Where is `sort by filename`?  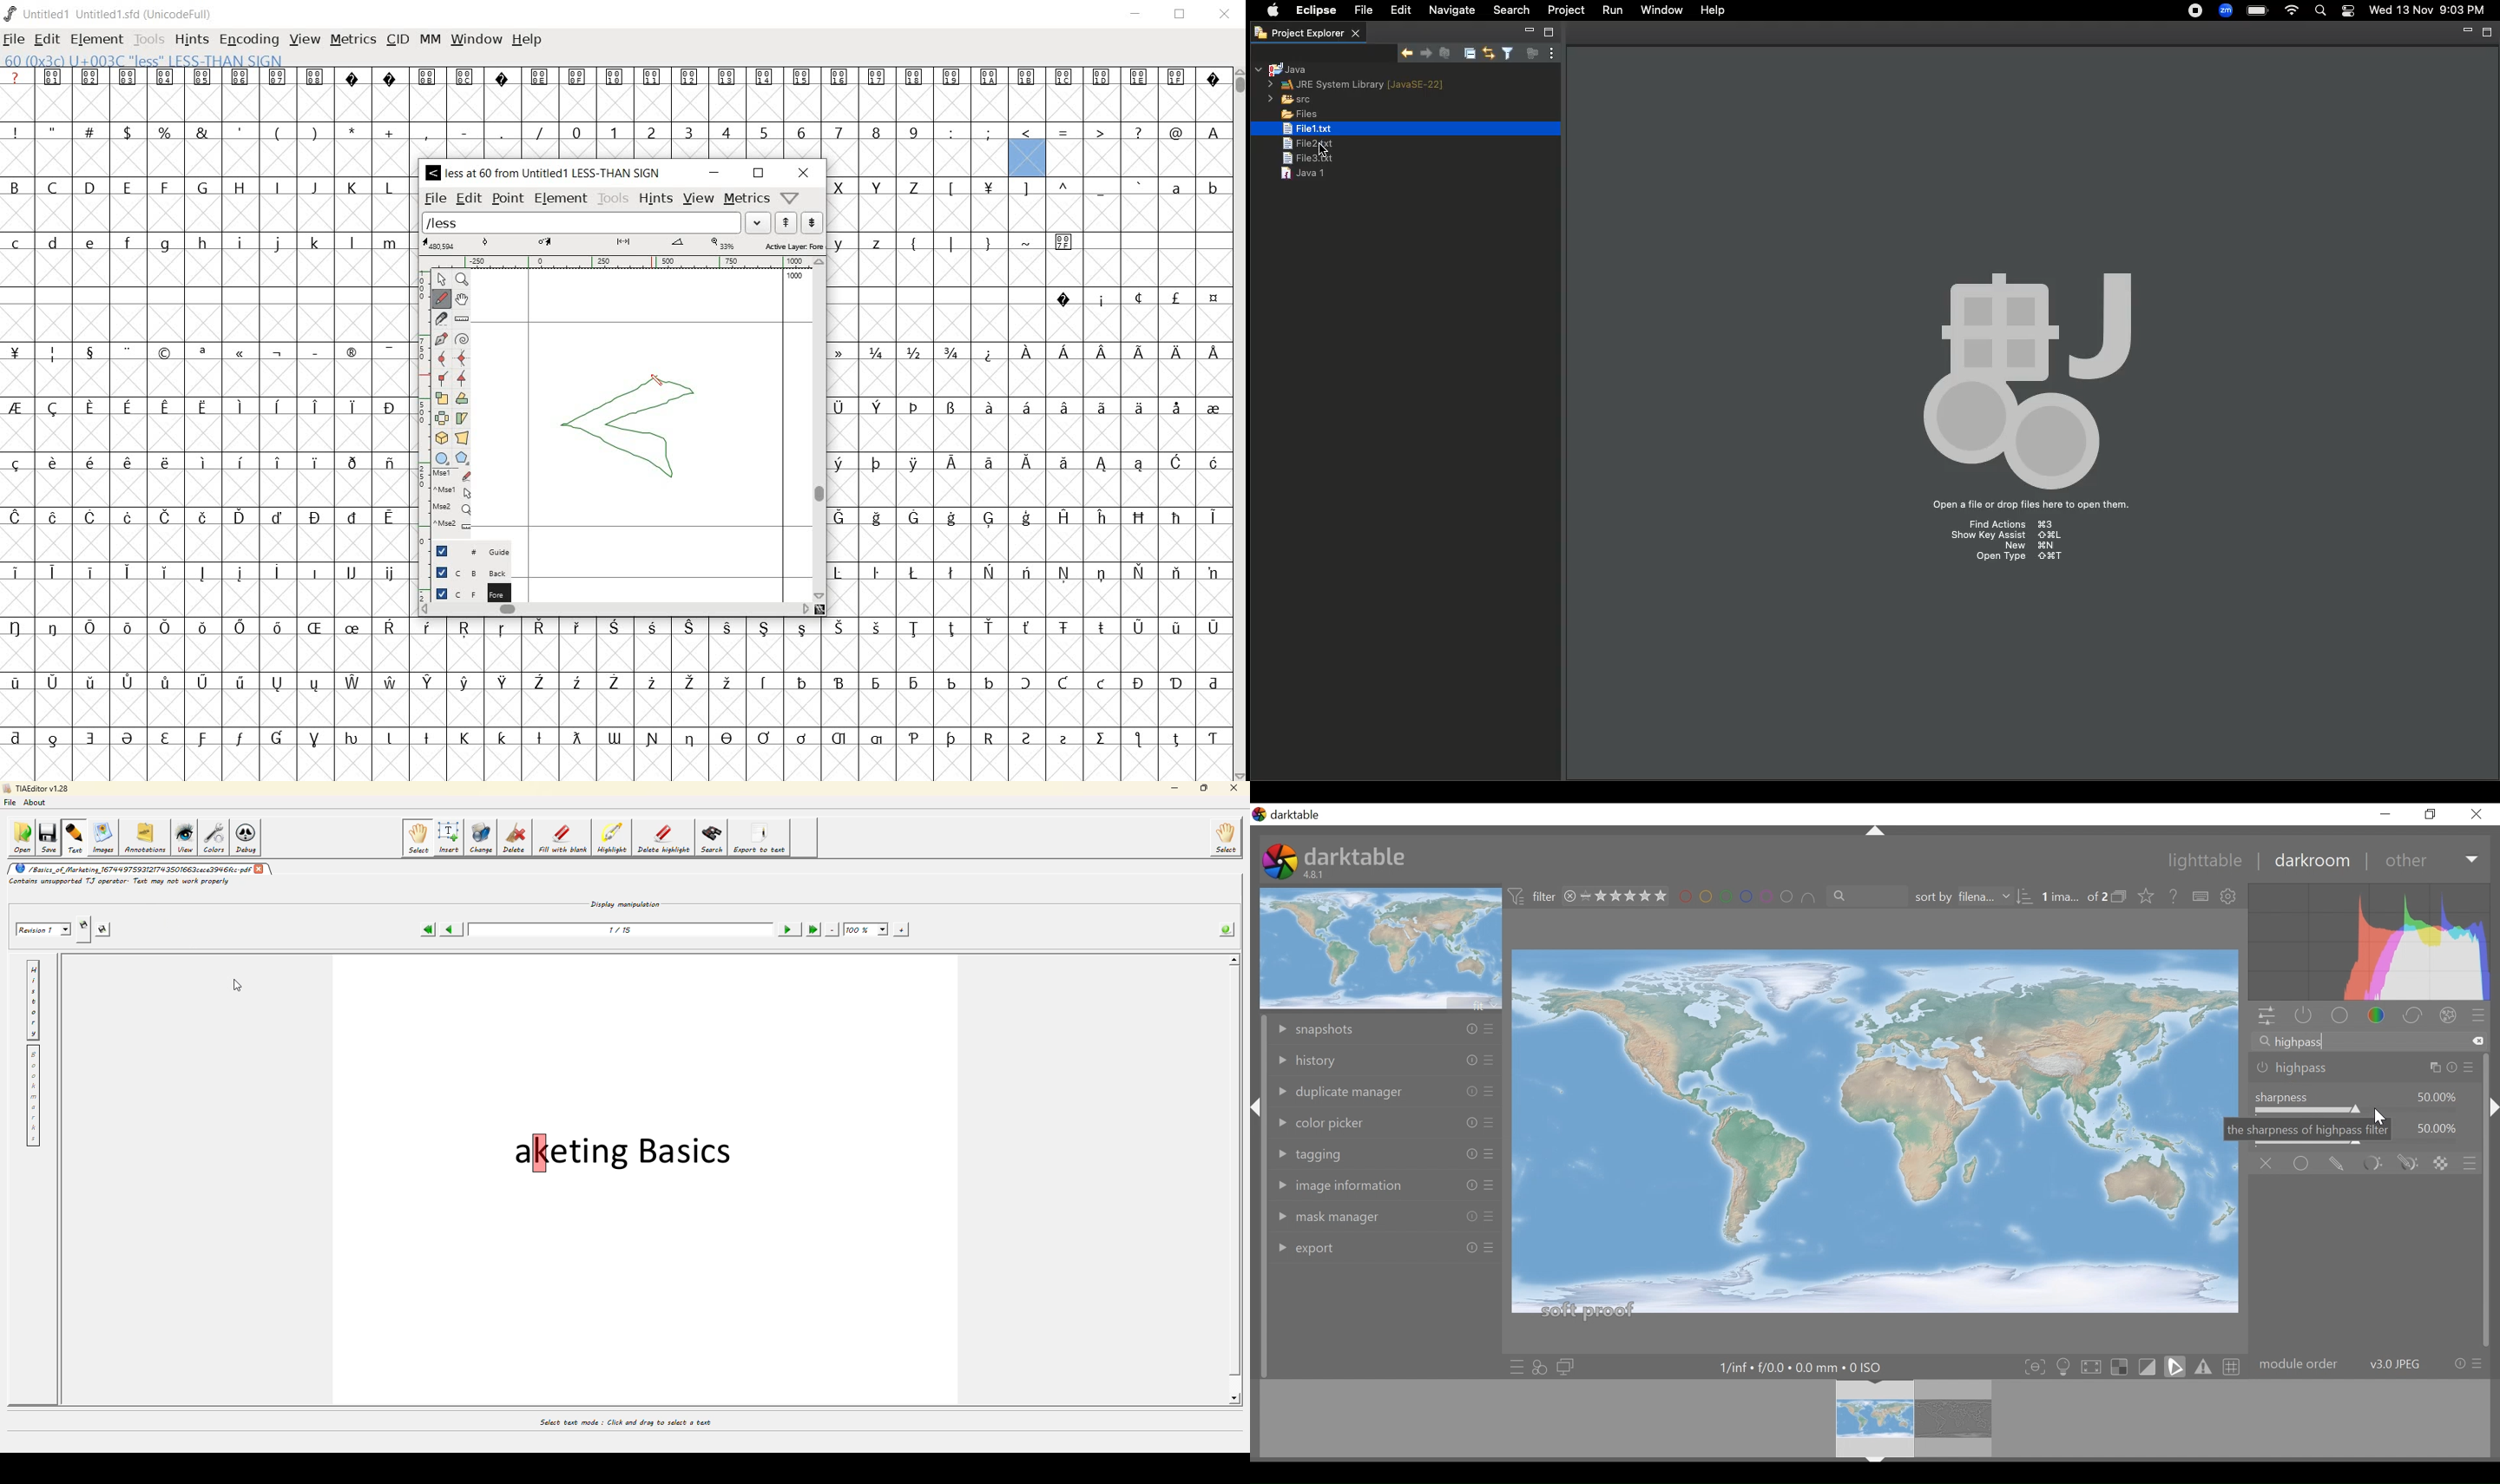 sort by filename is located at coordinates (1971, 895).